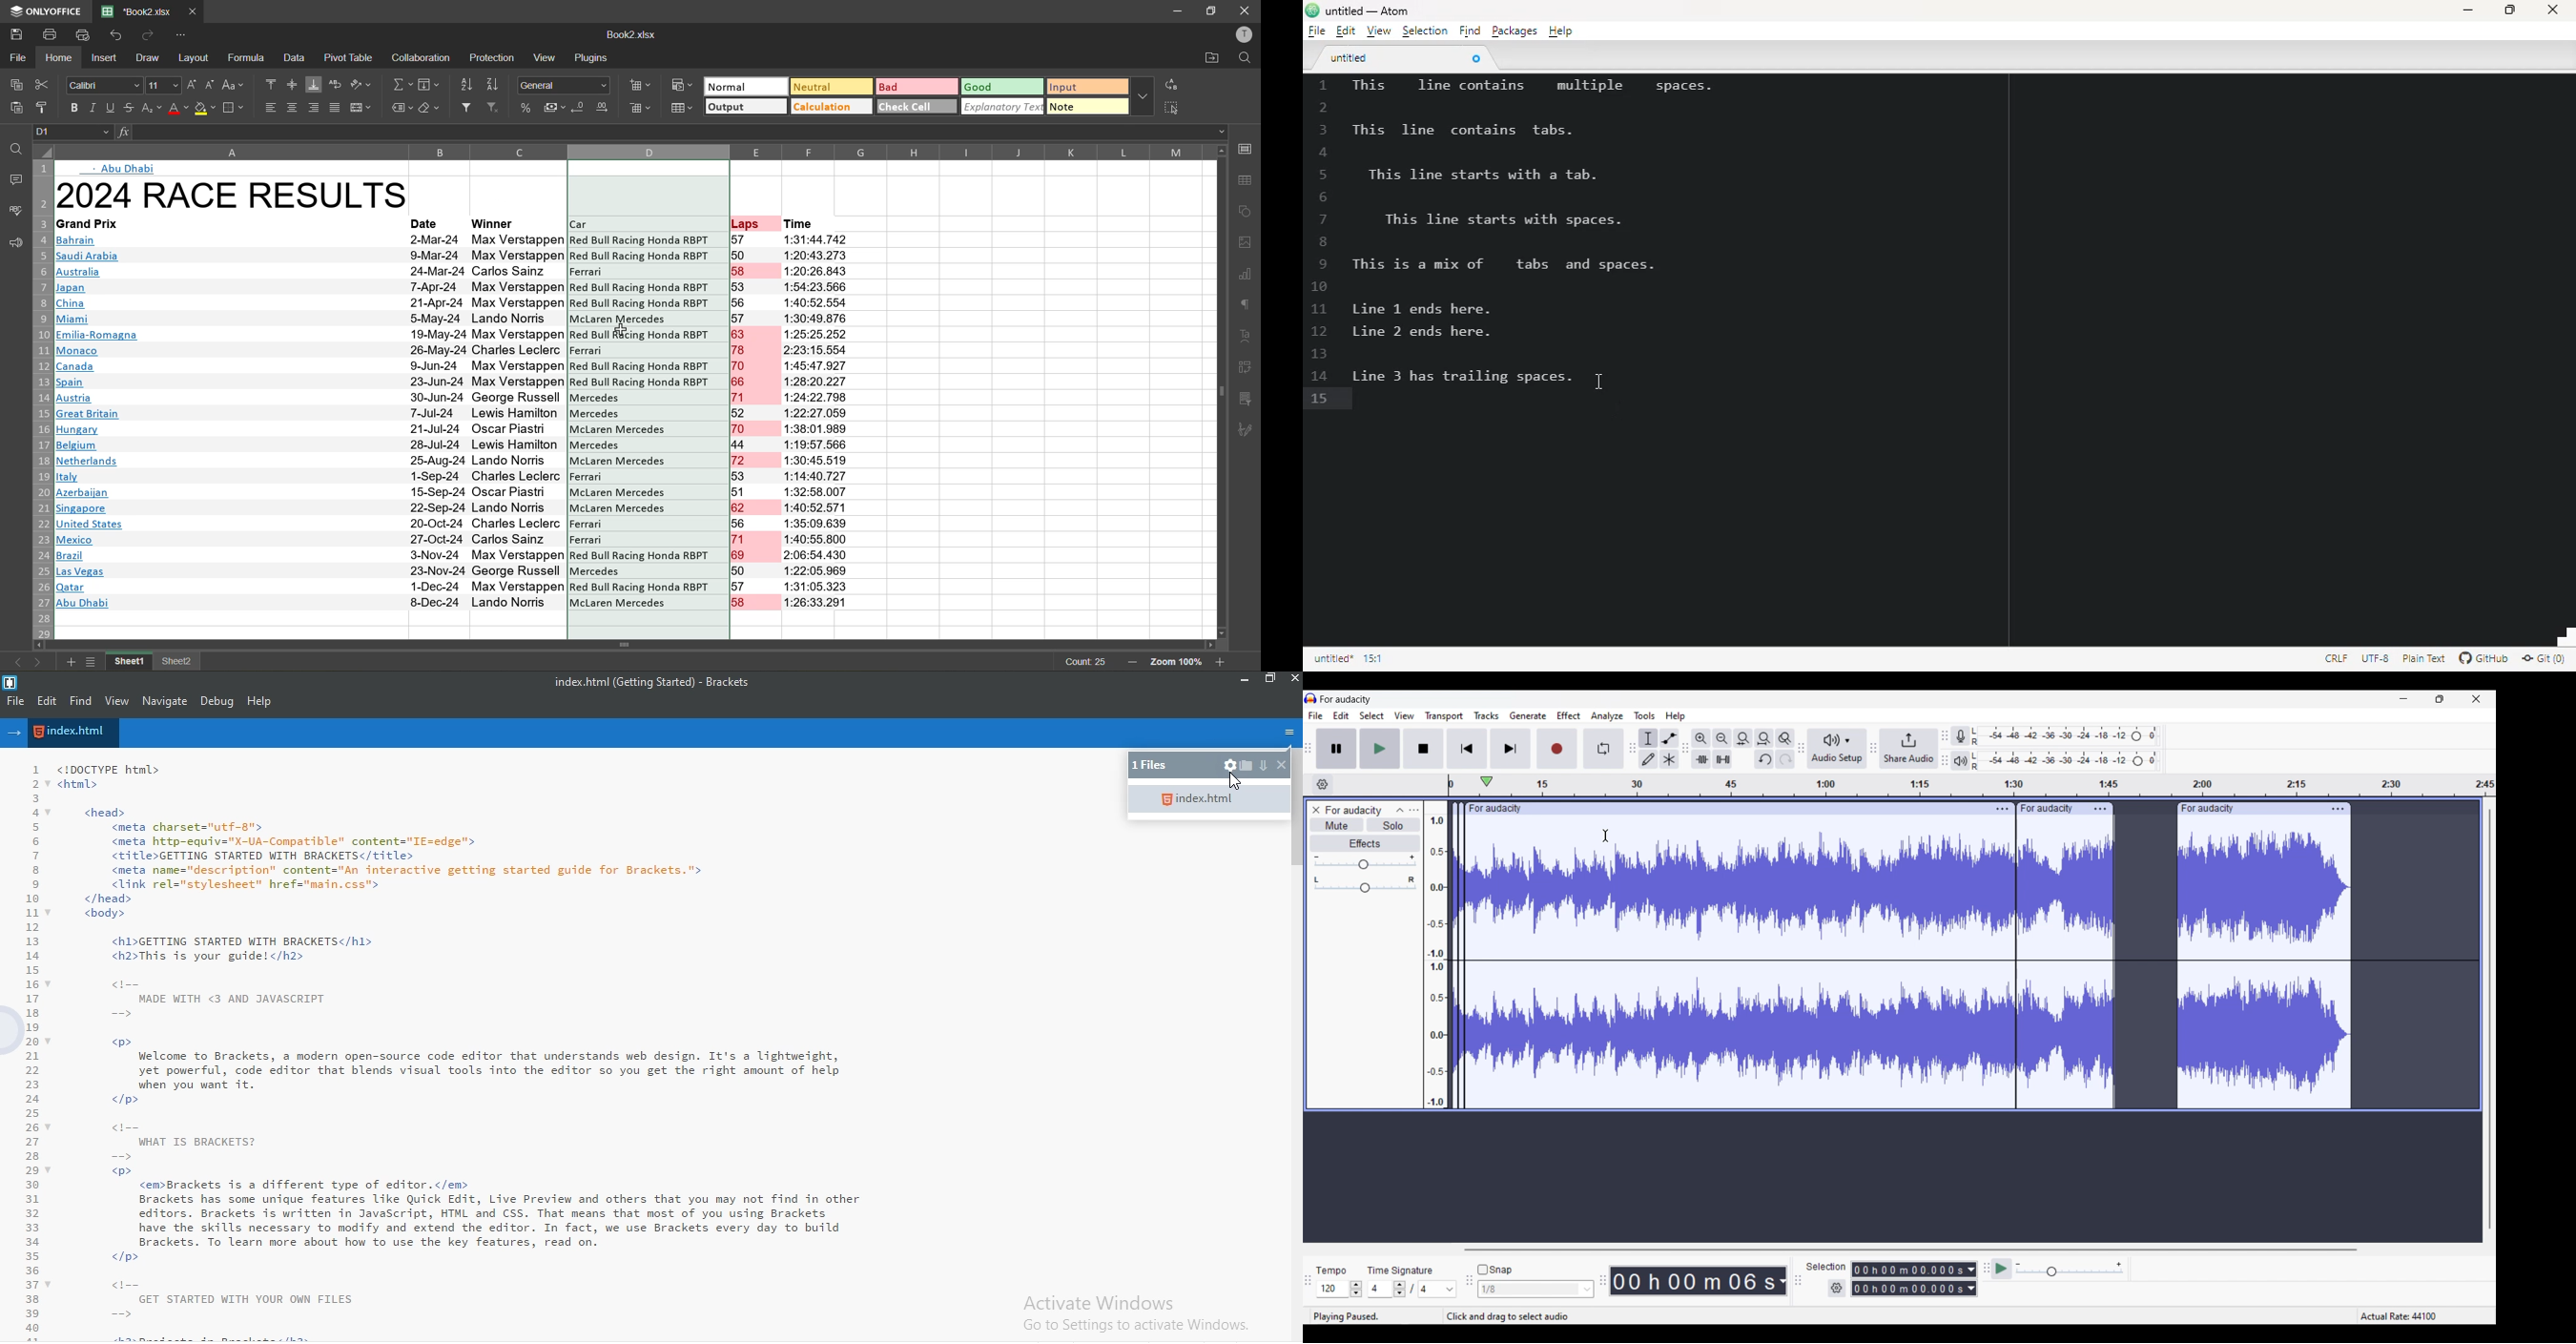  What do you see at coordinates (185, 35) in the screenshot?
I see `customize quick access toolbar` at bounding box center [185, 35].